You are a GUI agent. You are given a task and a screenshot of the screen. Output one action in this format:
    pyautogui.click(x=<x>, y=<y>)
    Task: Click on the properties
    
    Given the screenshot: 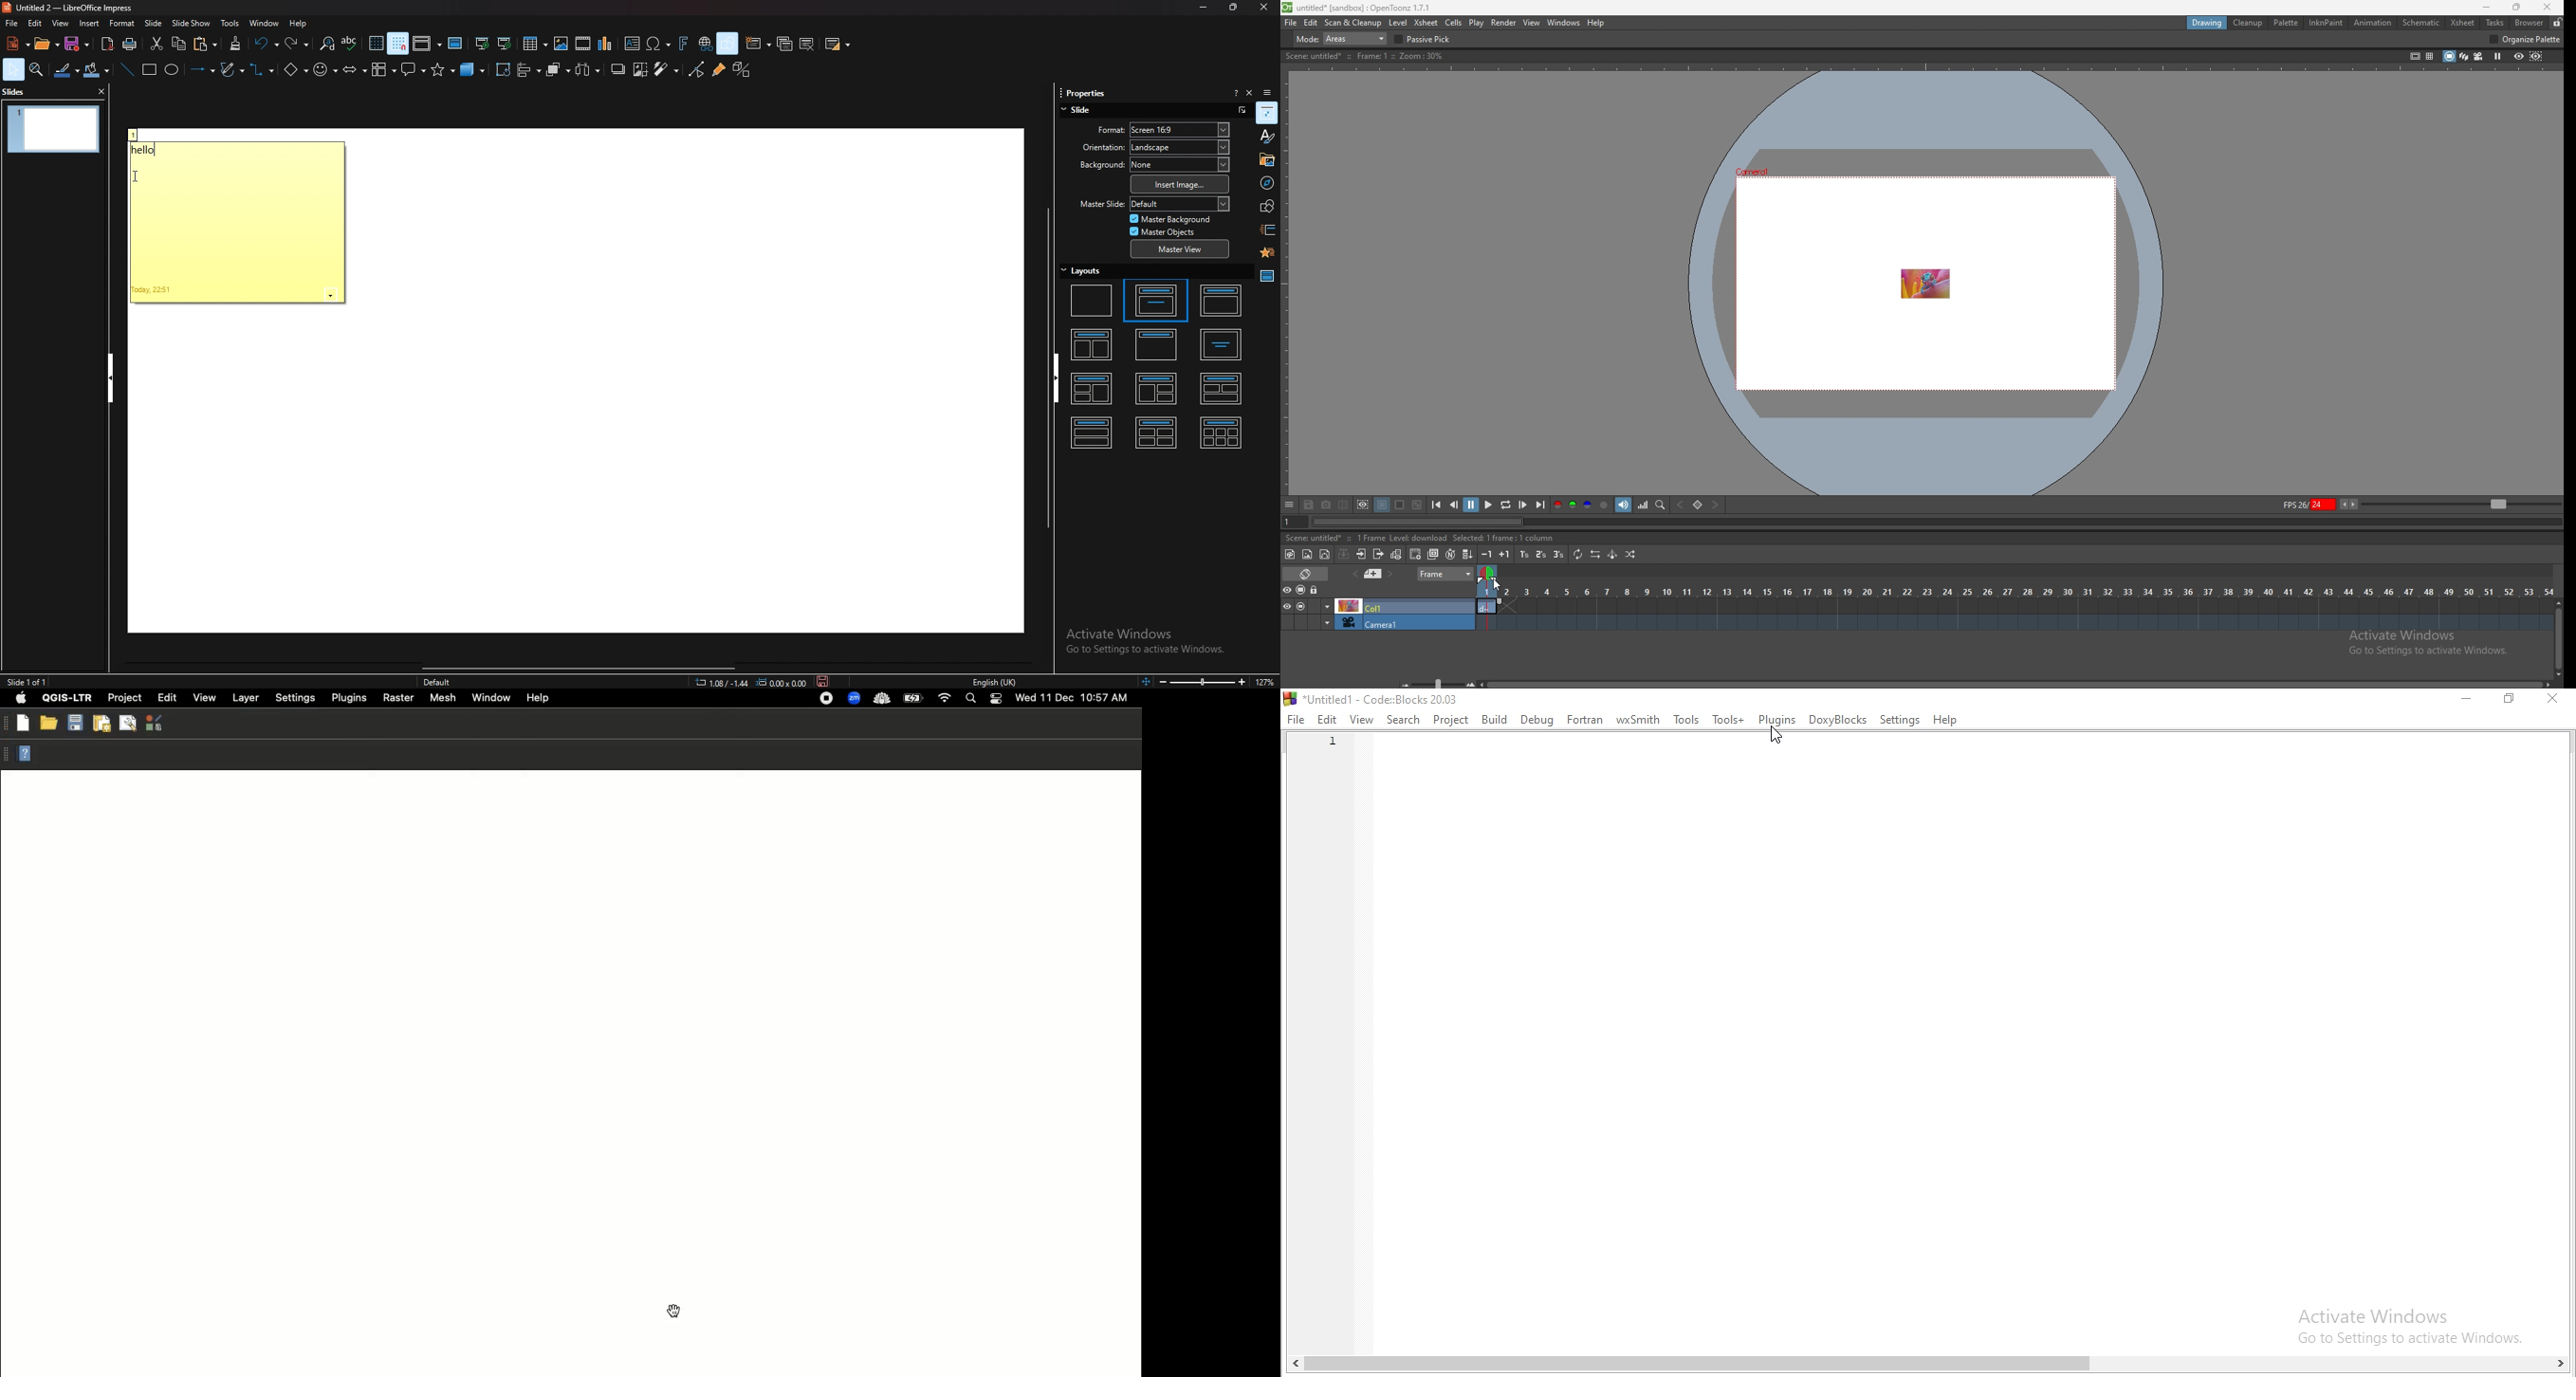 What is the action you would take?
    pyautogui.click(x=1268, y=113)
    